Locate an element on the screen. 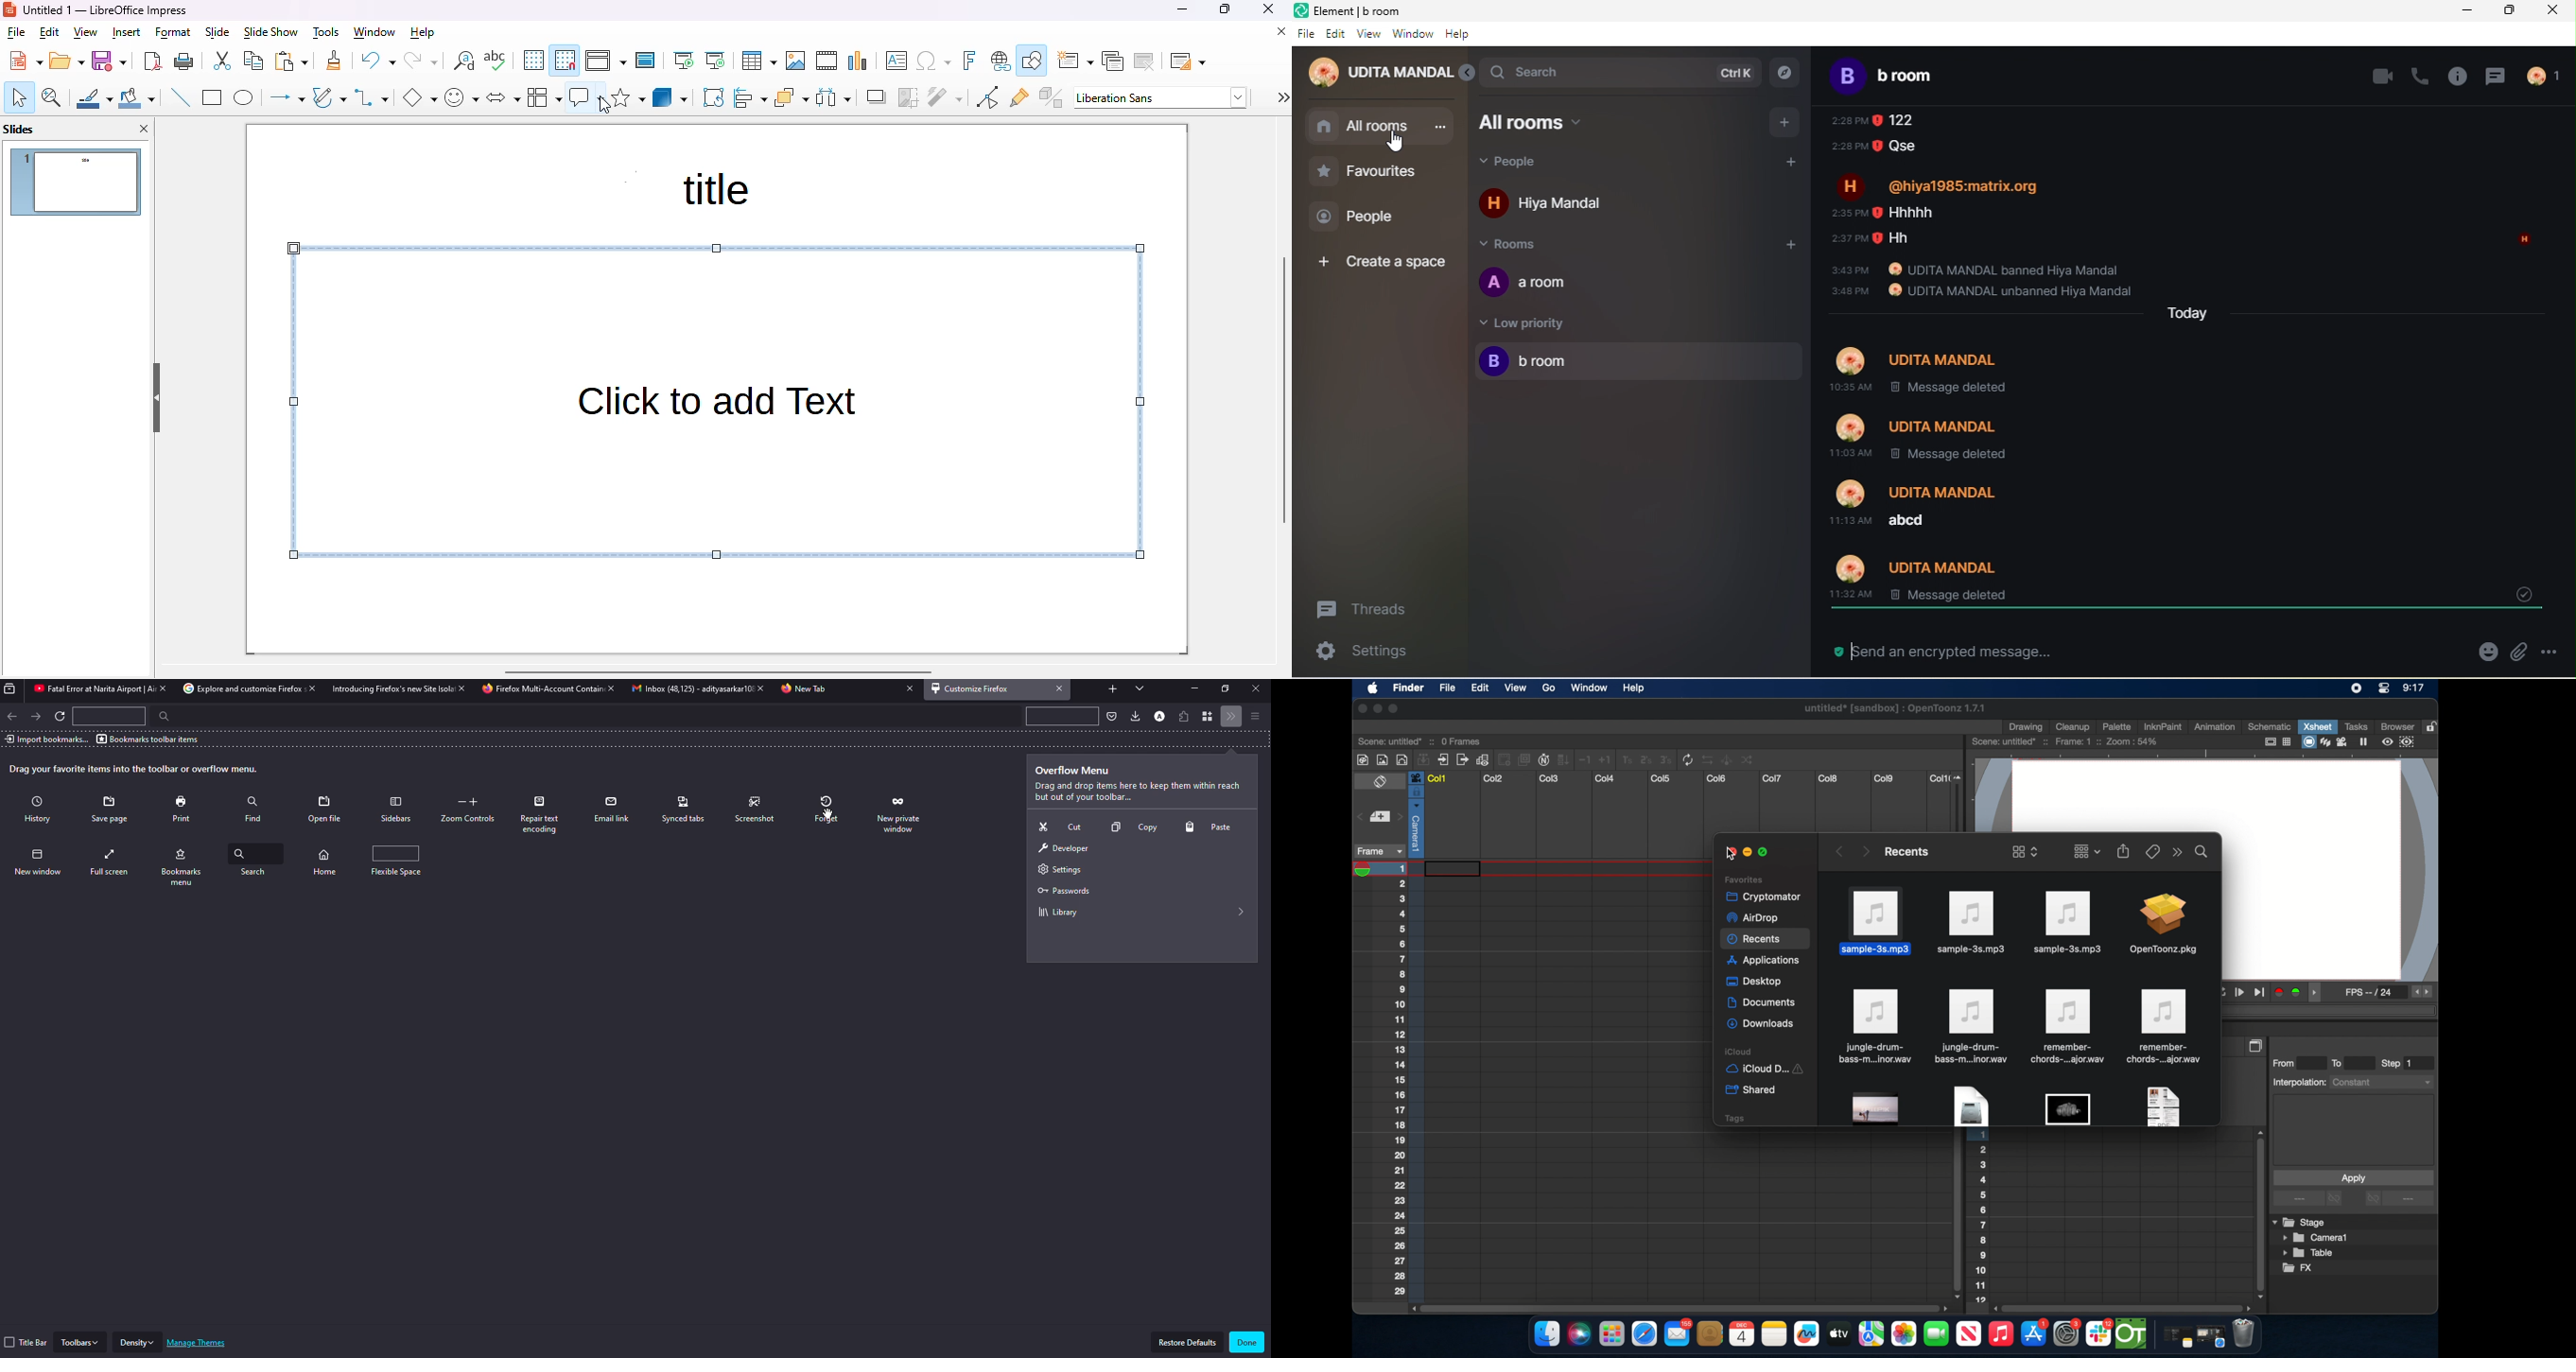 Image resolution: width=2576 pixels, height=1372 pixels. window is located at coordinates (1413, 35).